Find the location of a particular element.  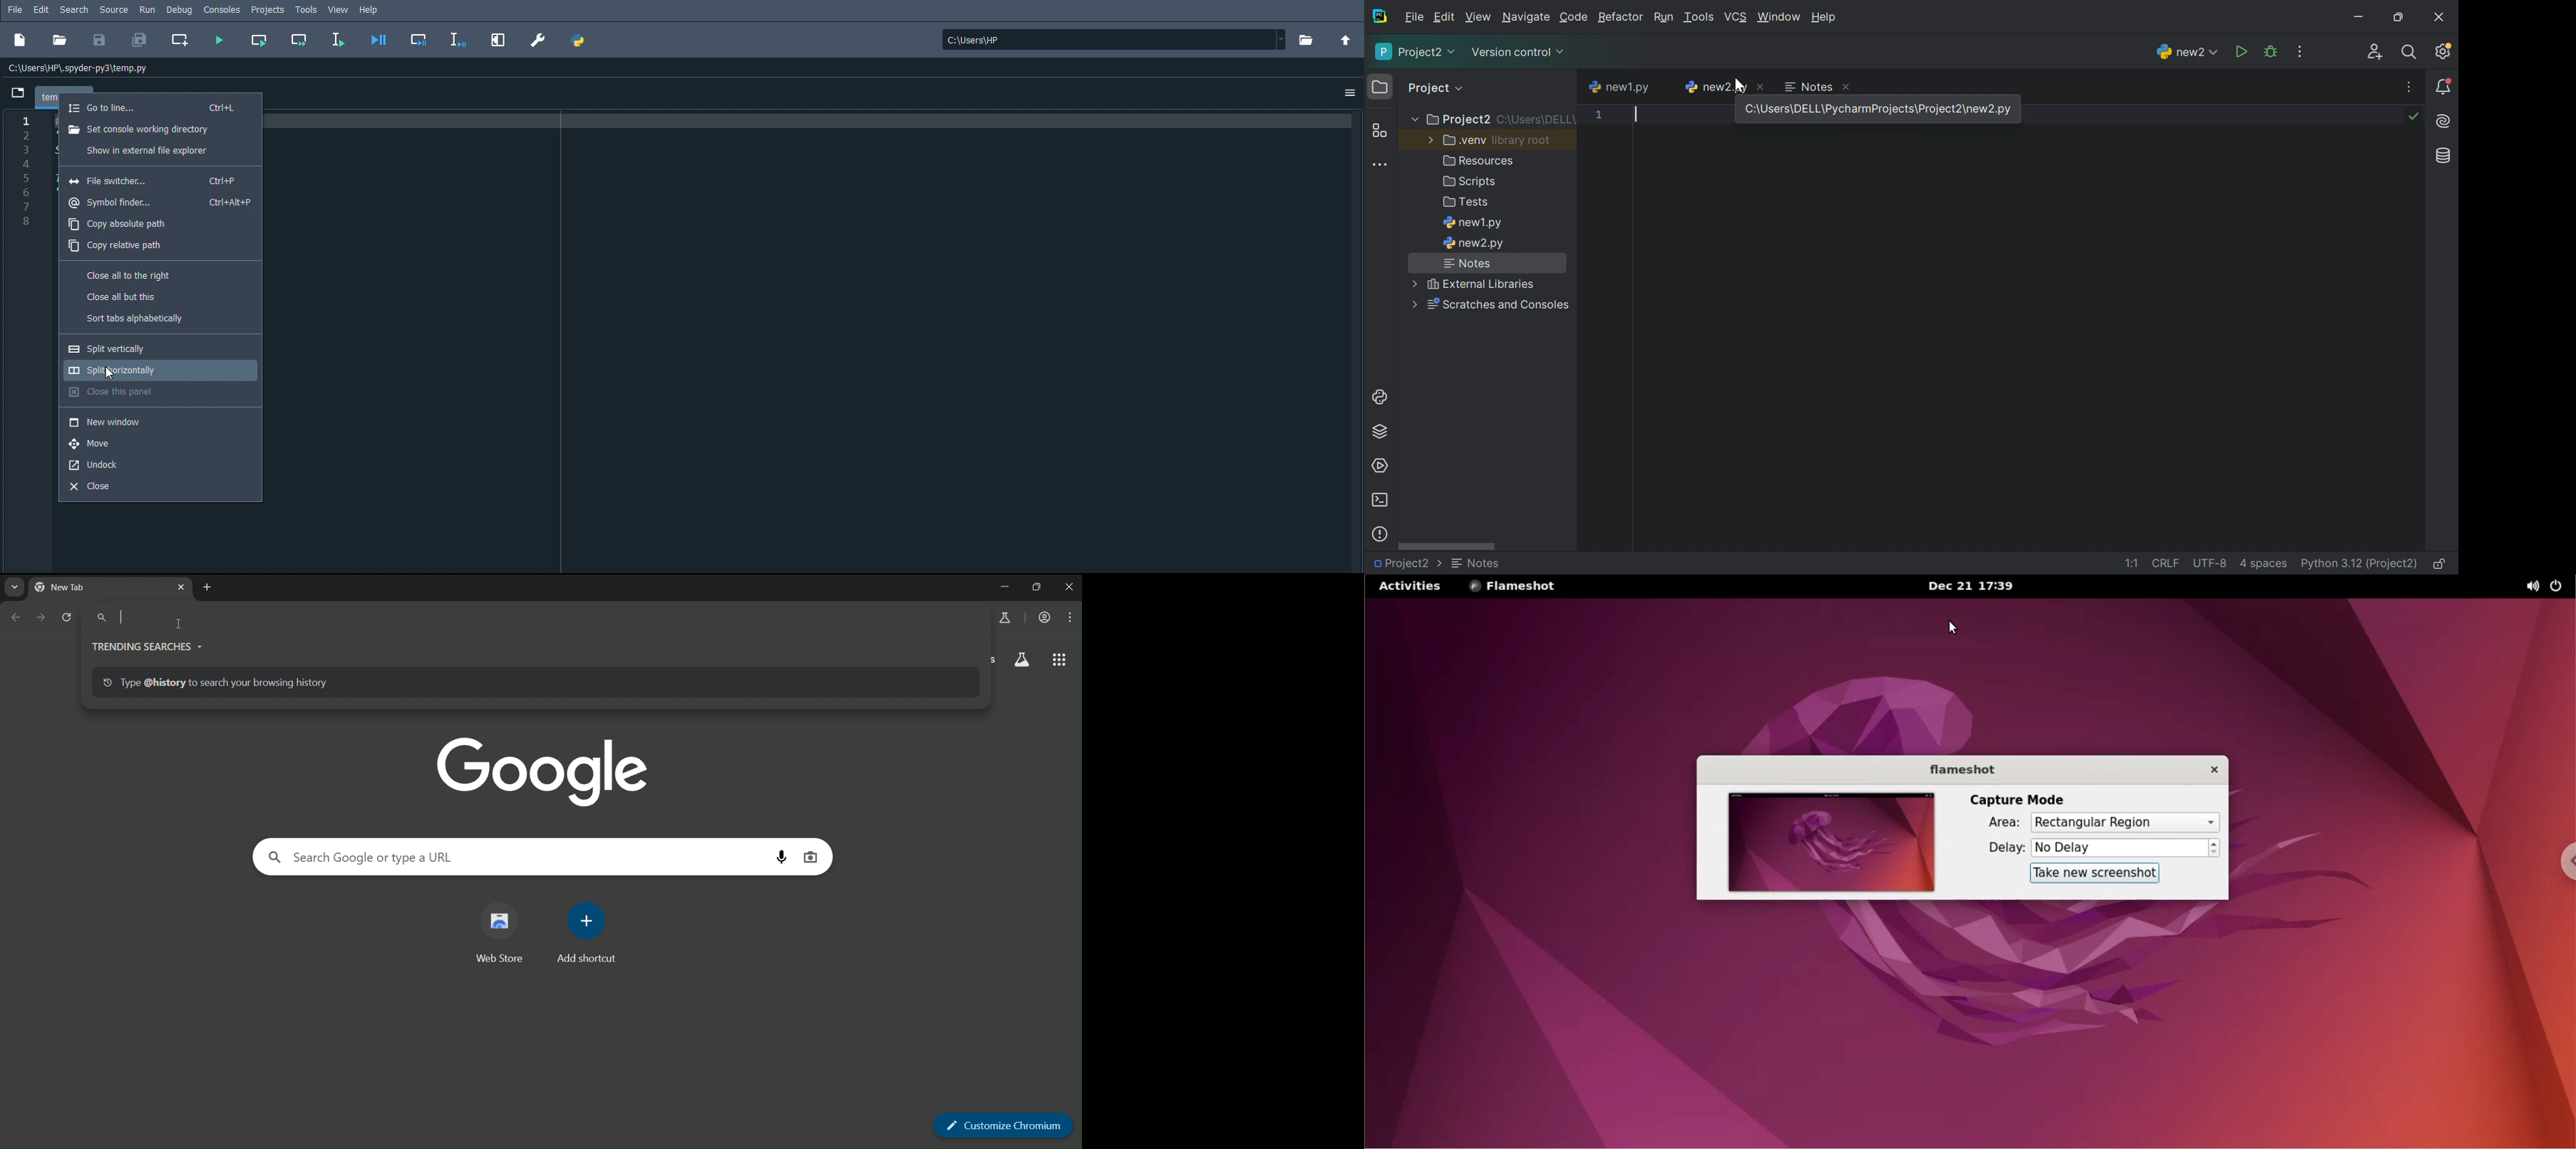

Edit is located at coordinates (42, 9).